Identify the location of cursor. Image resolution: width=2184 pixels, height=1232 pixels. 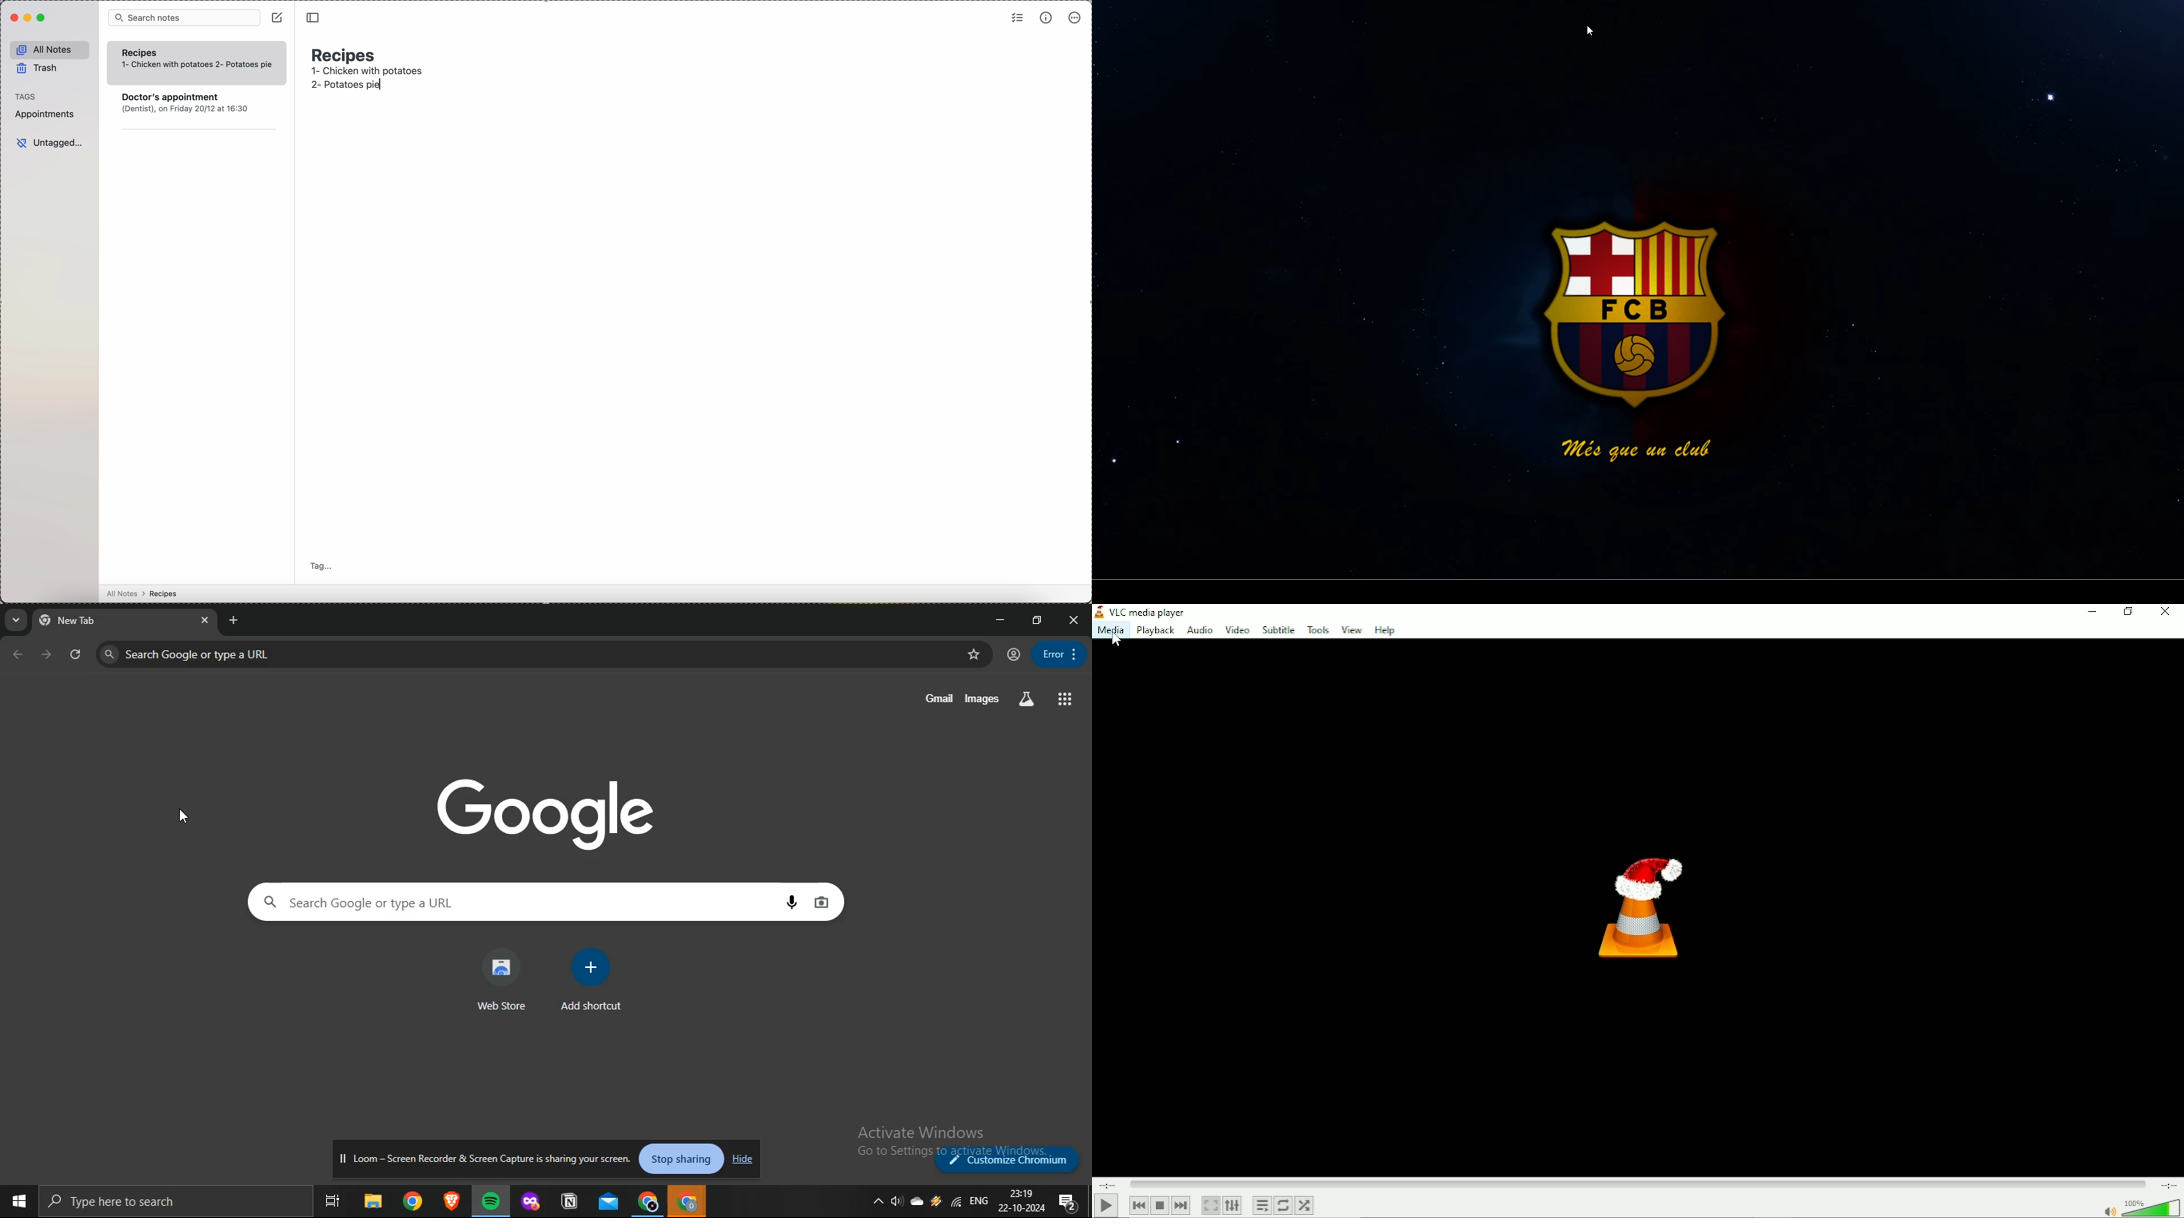
(1119, 643).